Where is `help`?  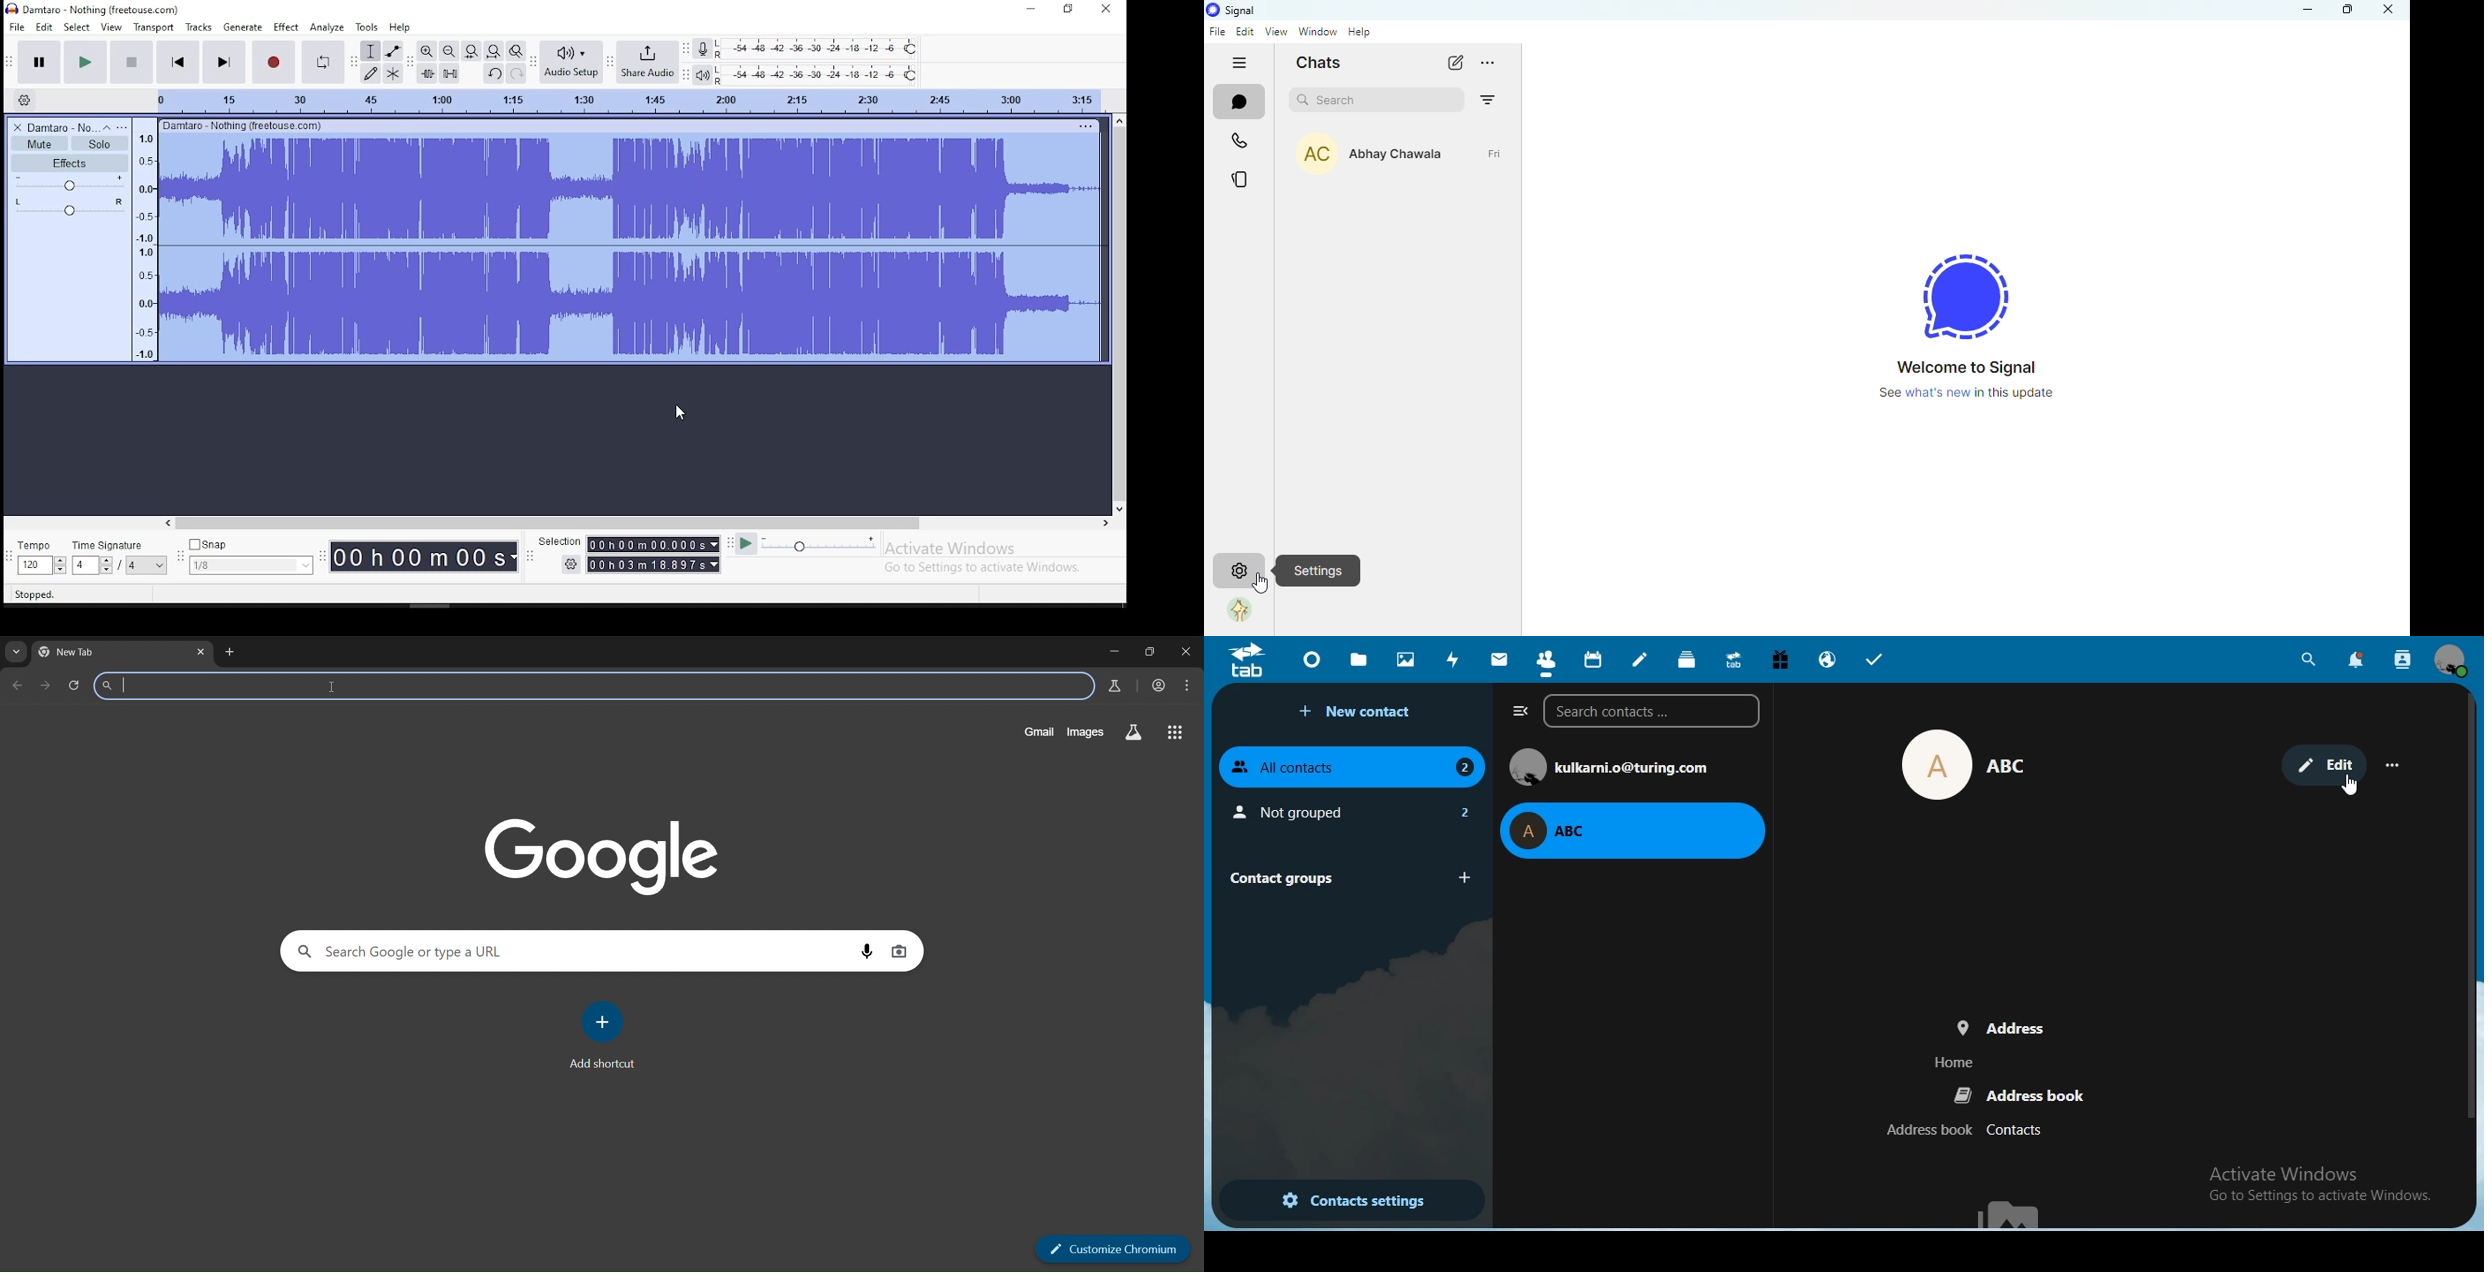
help is located at coordinates (399, 26).